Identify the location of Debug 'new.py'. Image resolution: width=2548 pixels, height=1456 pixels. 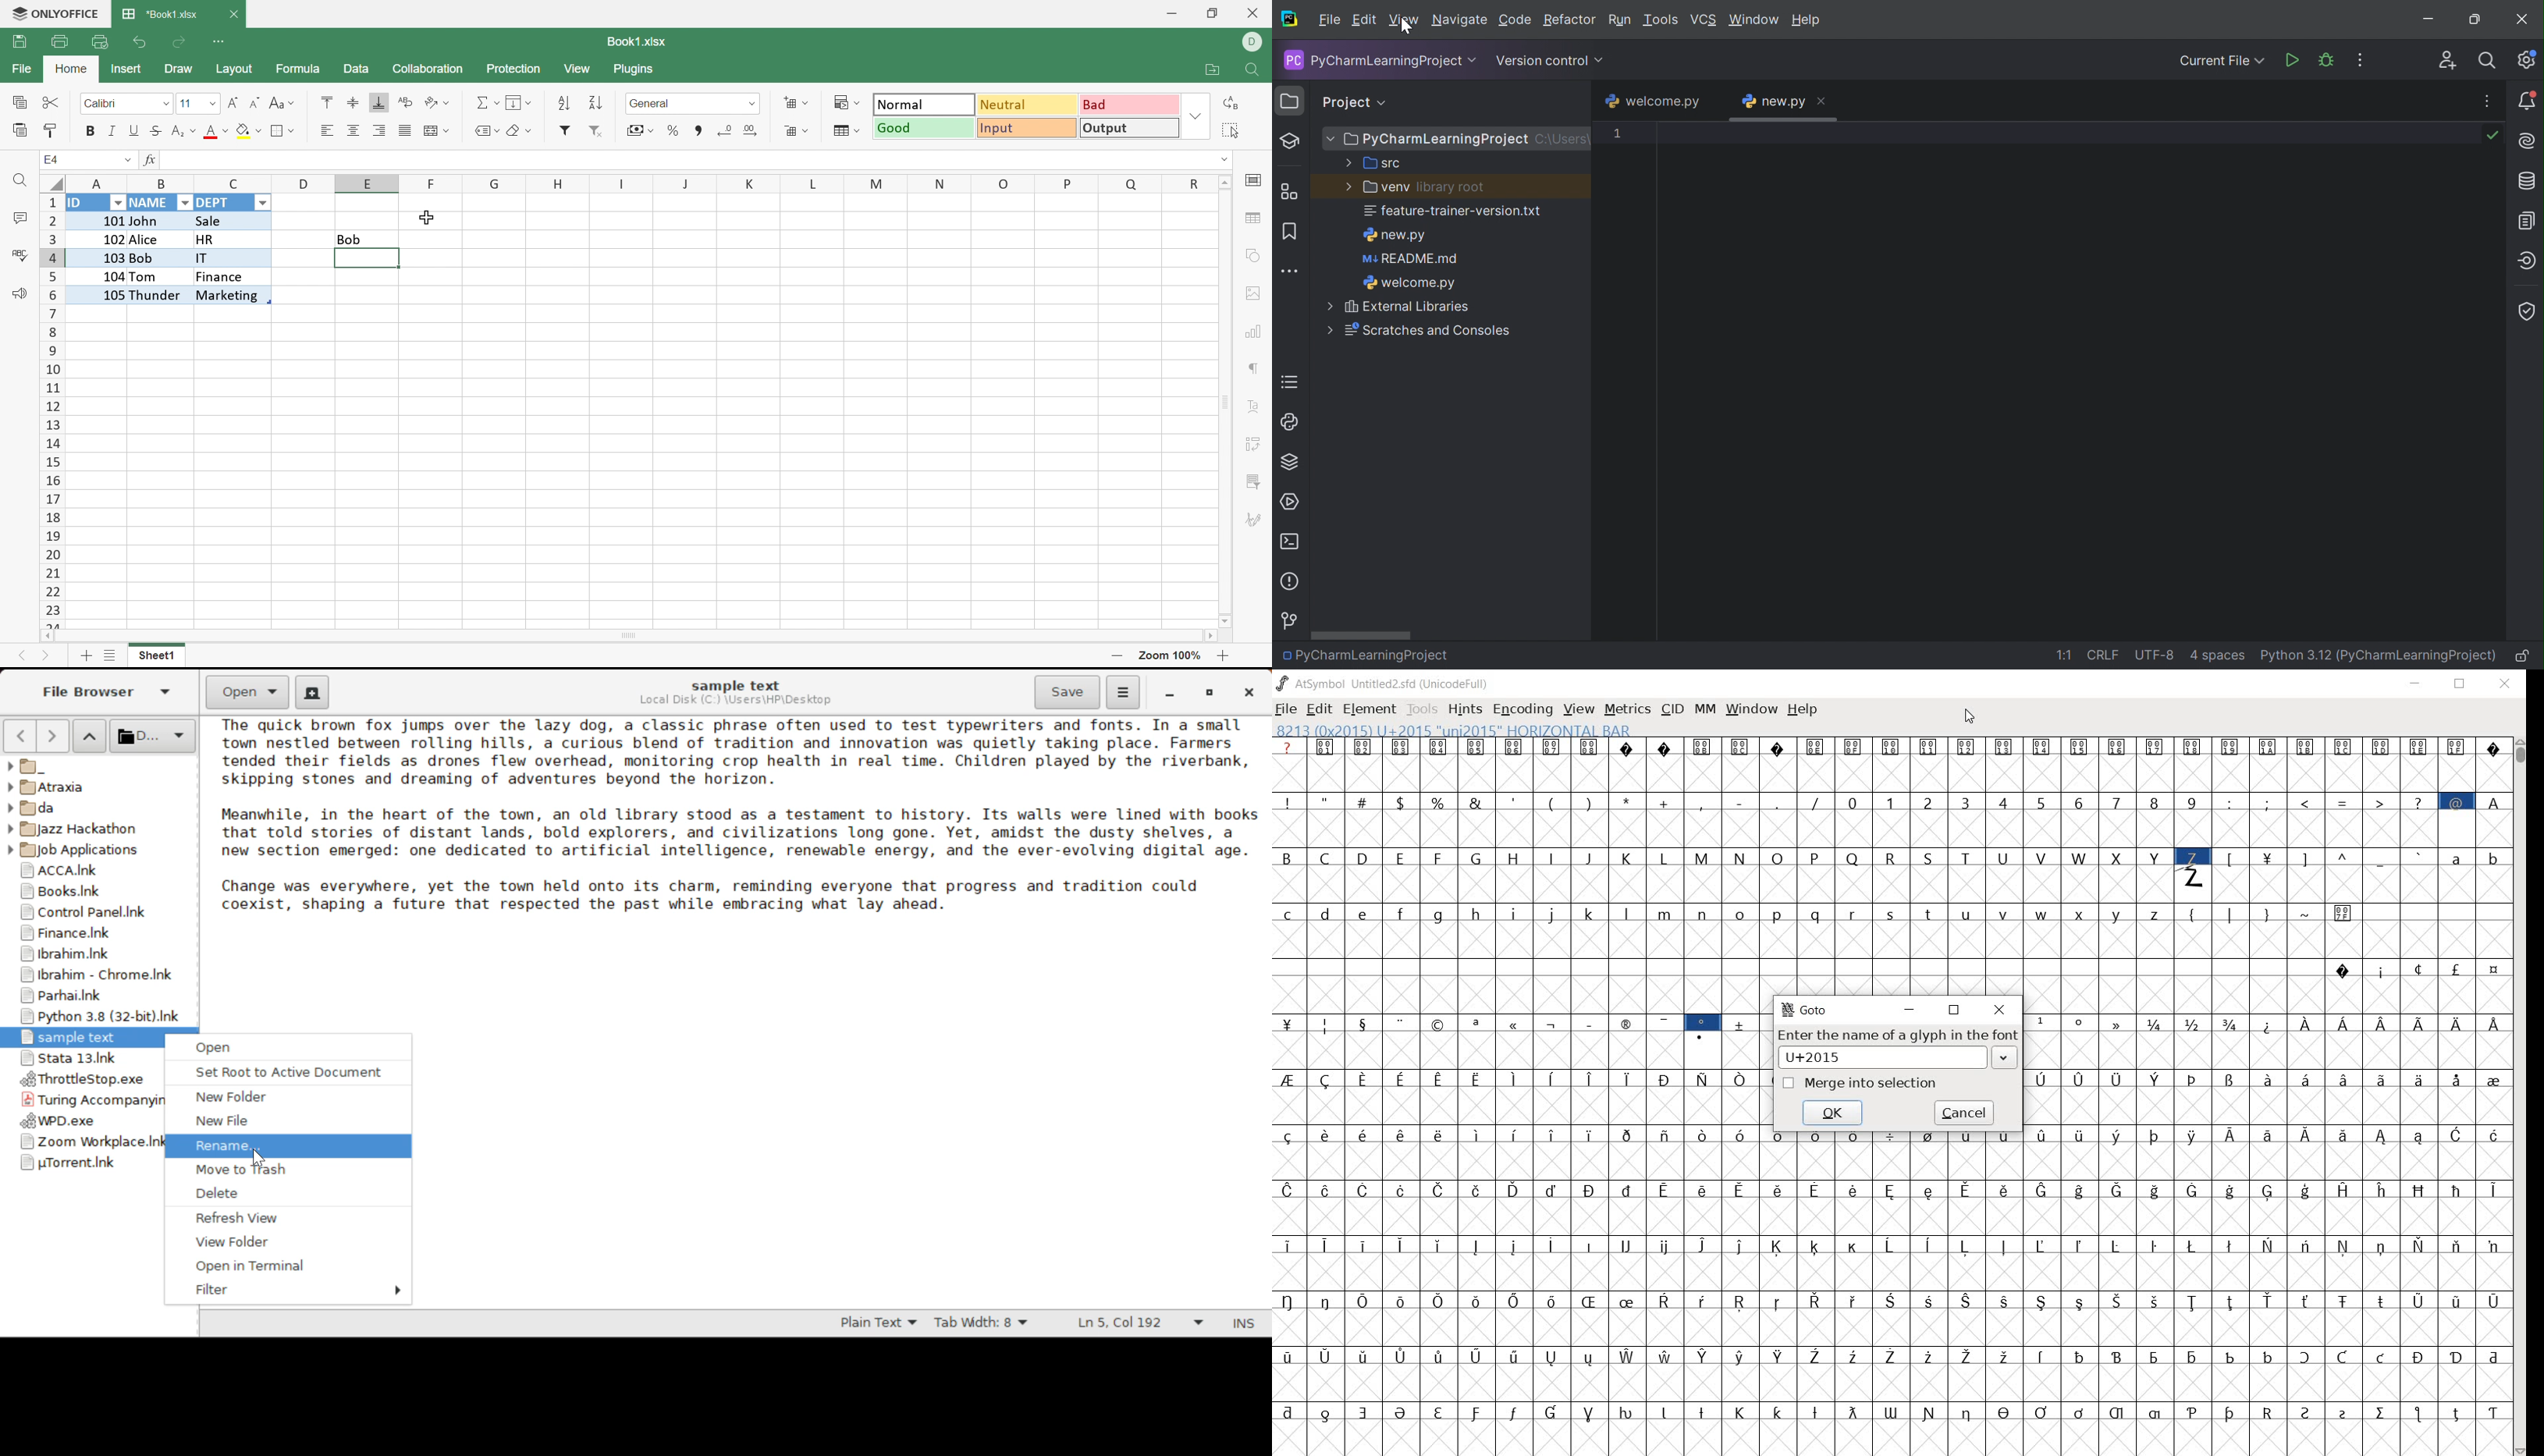
(2327, 60).